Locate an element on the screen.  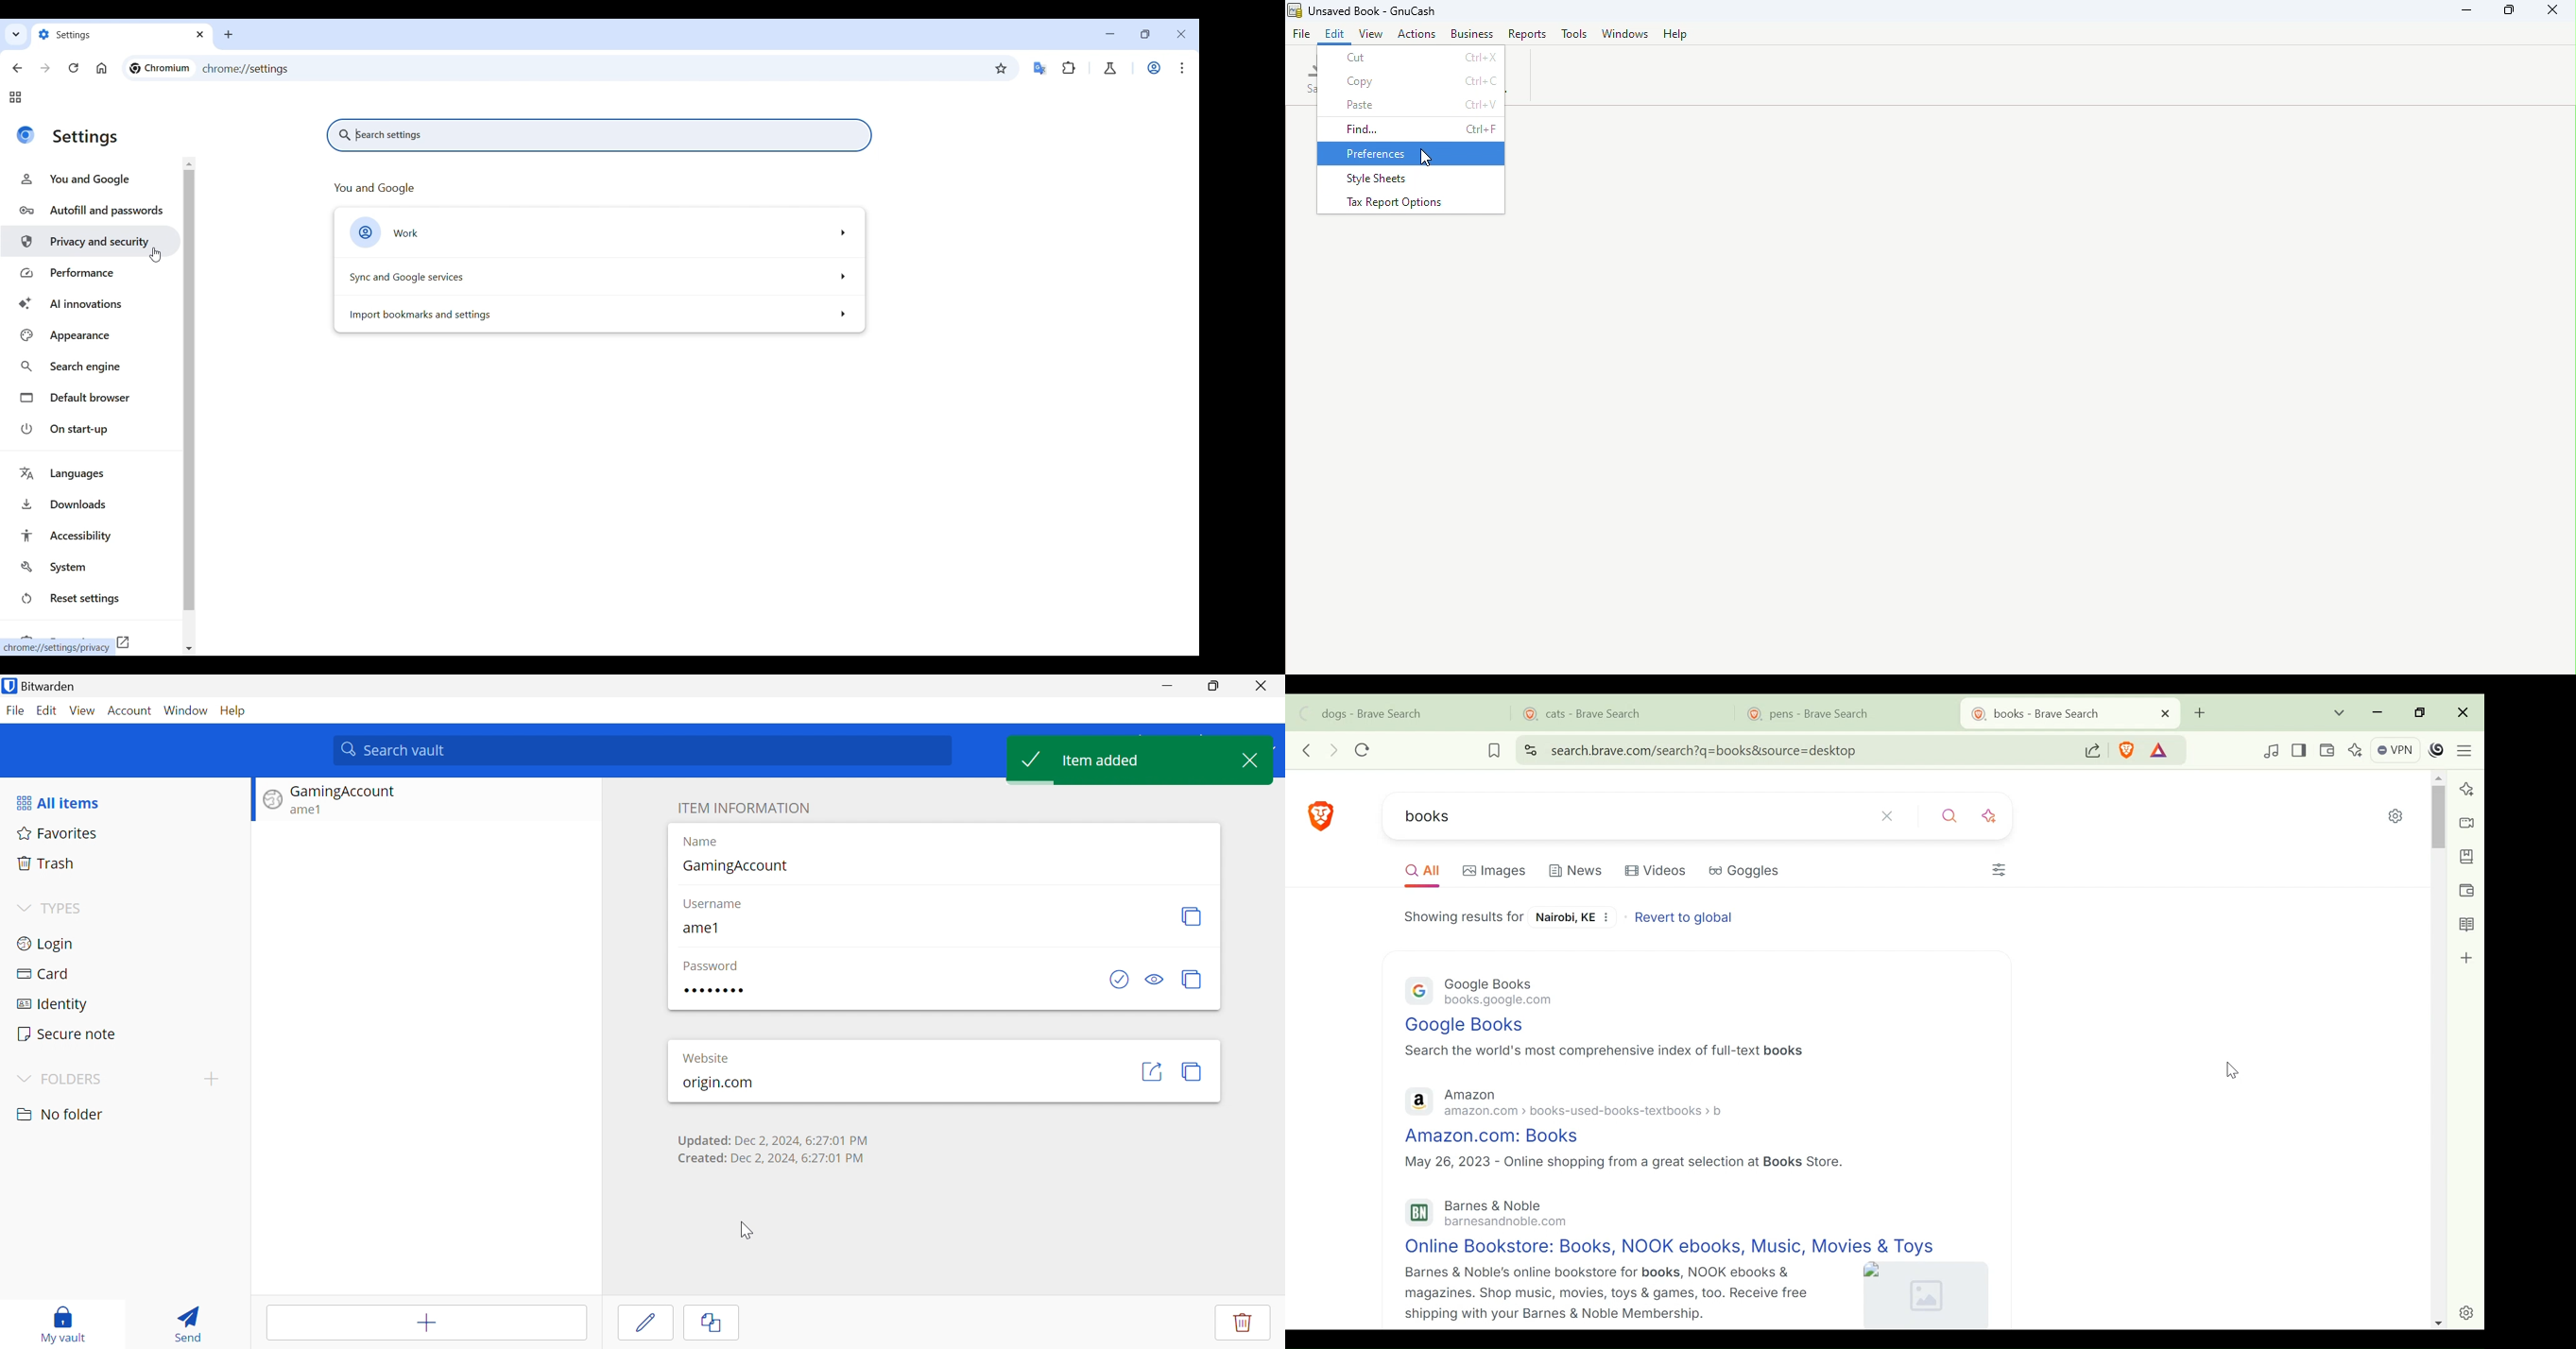
Check is password has been exposed is located at coordinates (1116, 978).